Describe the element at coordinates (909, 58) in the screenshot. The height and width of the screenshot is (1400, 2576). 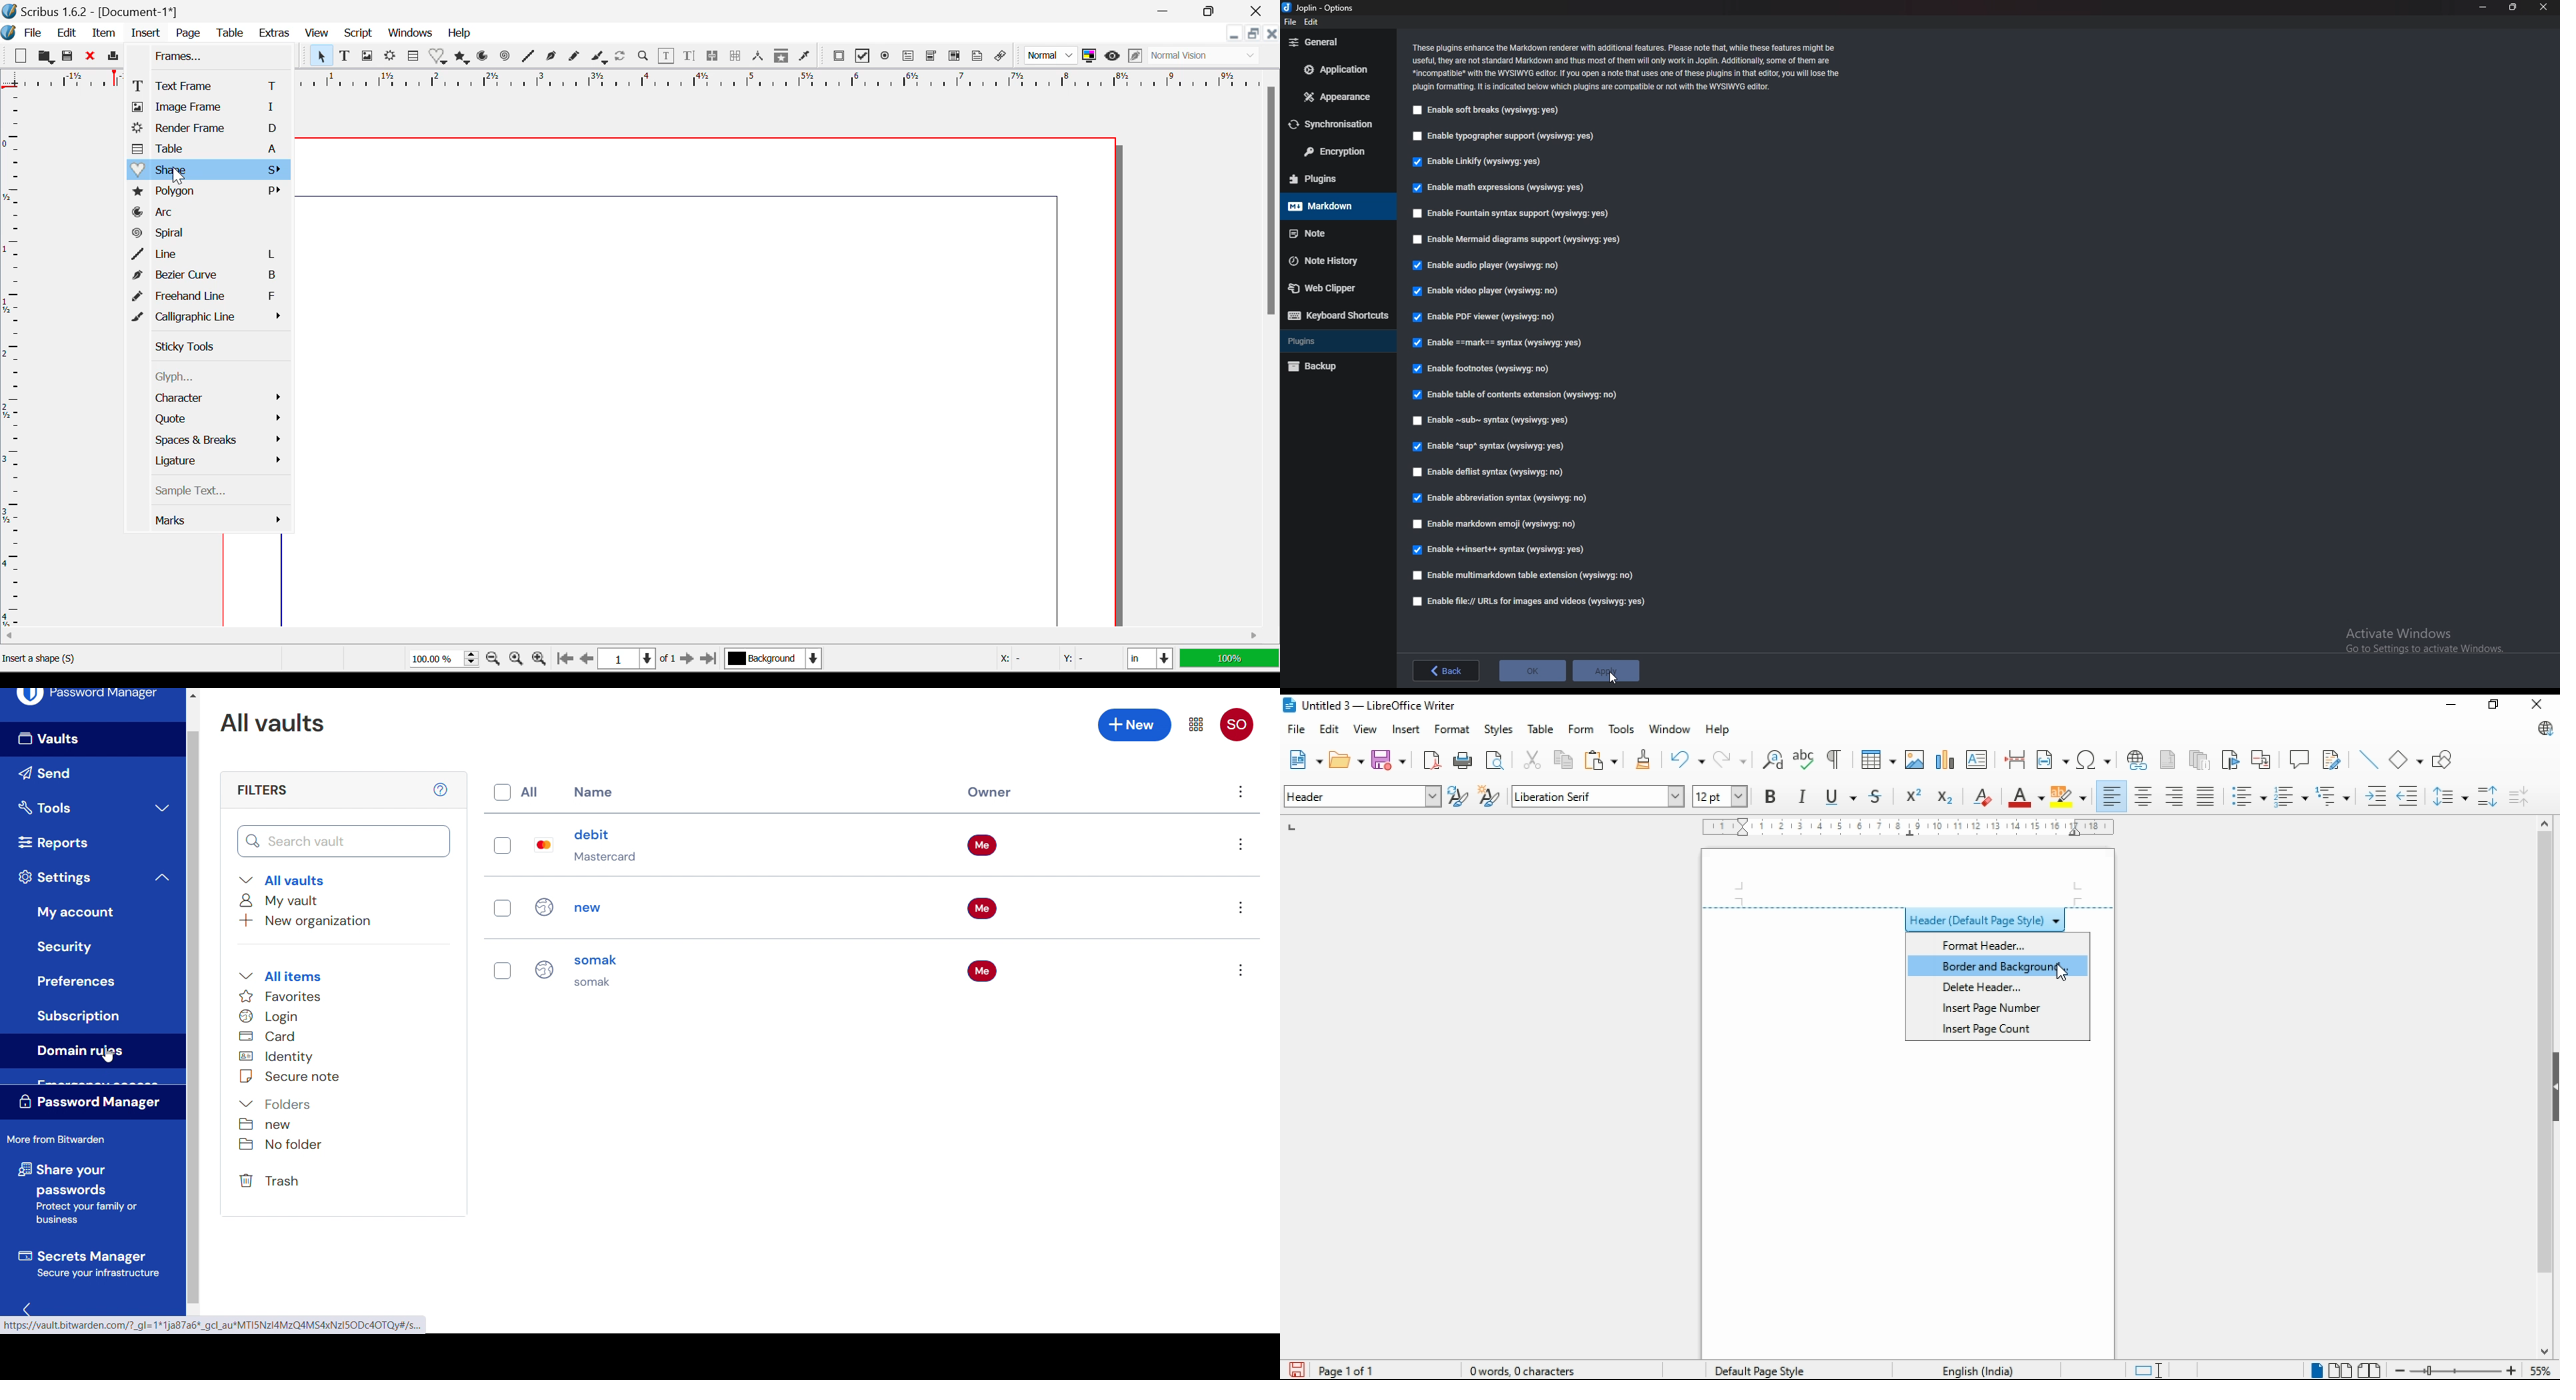
I see `Pdf Text Field` at that location.